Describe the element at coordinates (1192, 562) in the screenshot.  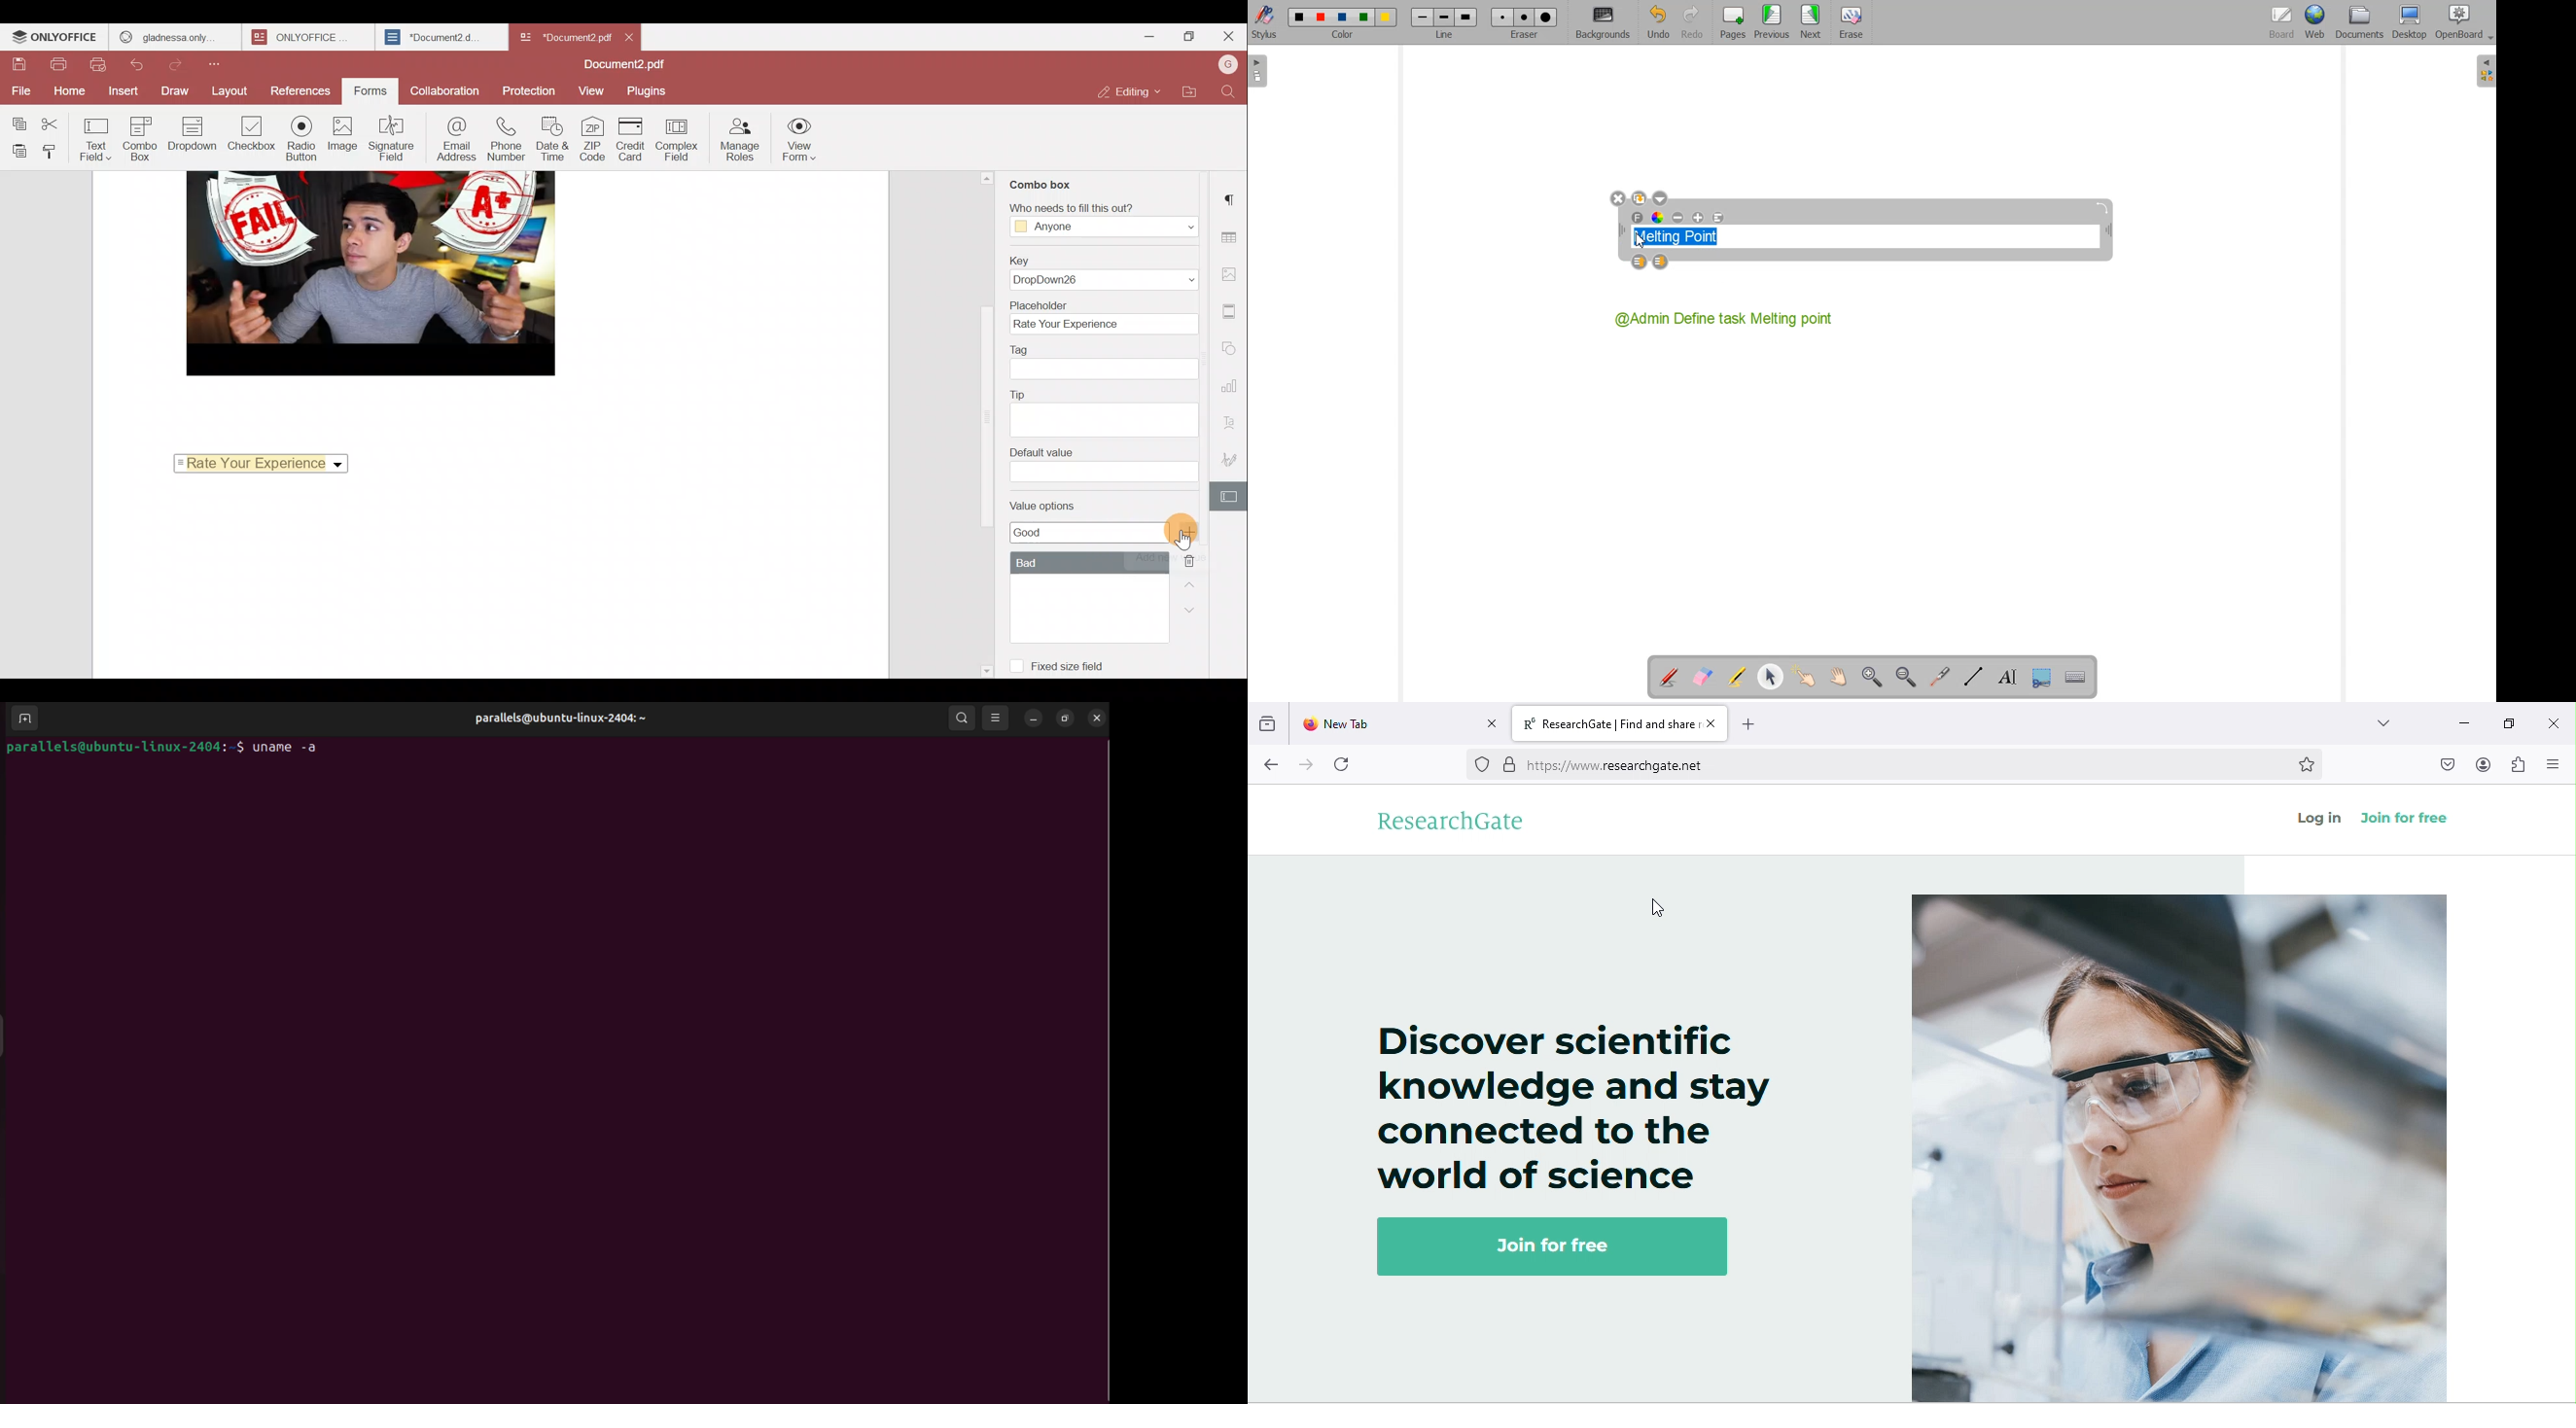
I see `Remove value` at that location.